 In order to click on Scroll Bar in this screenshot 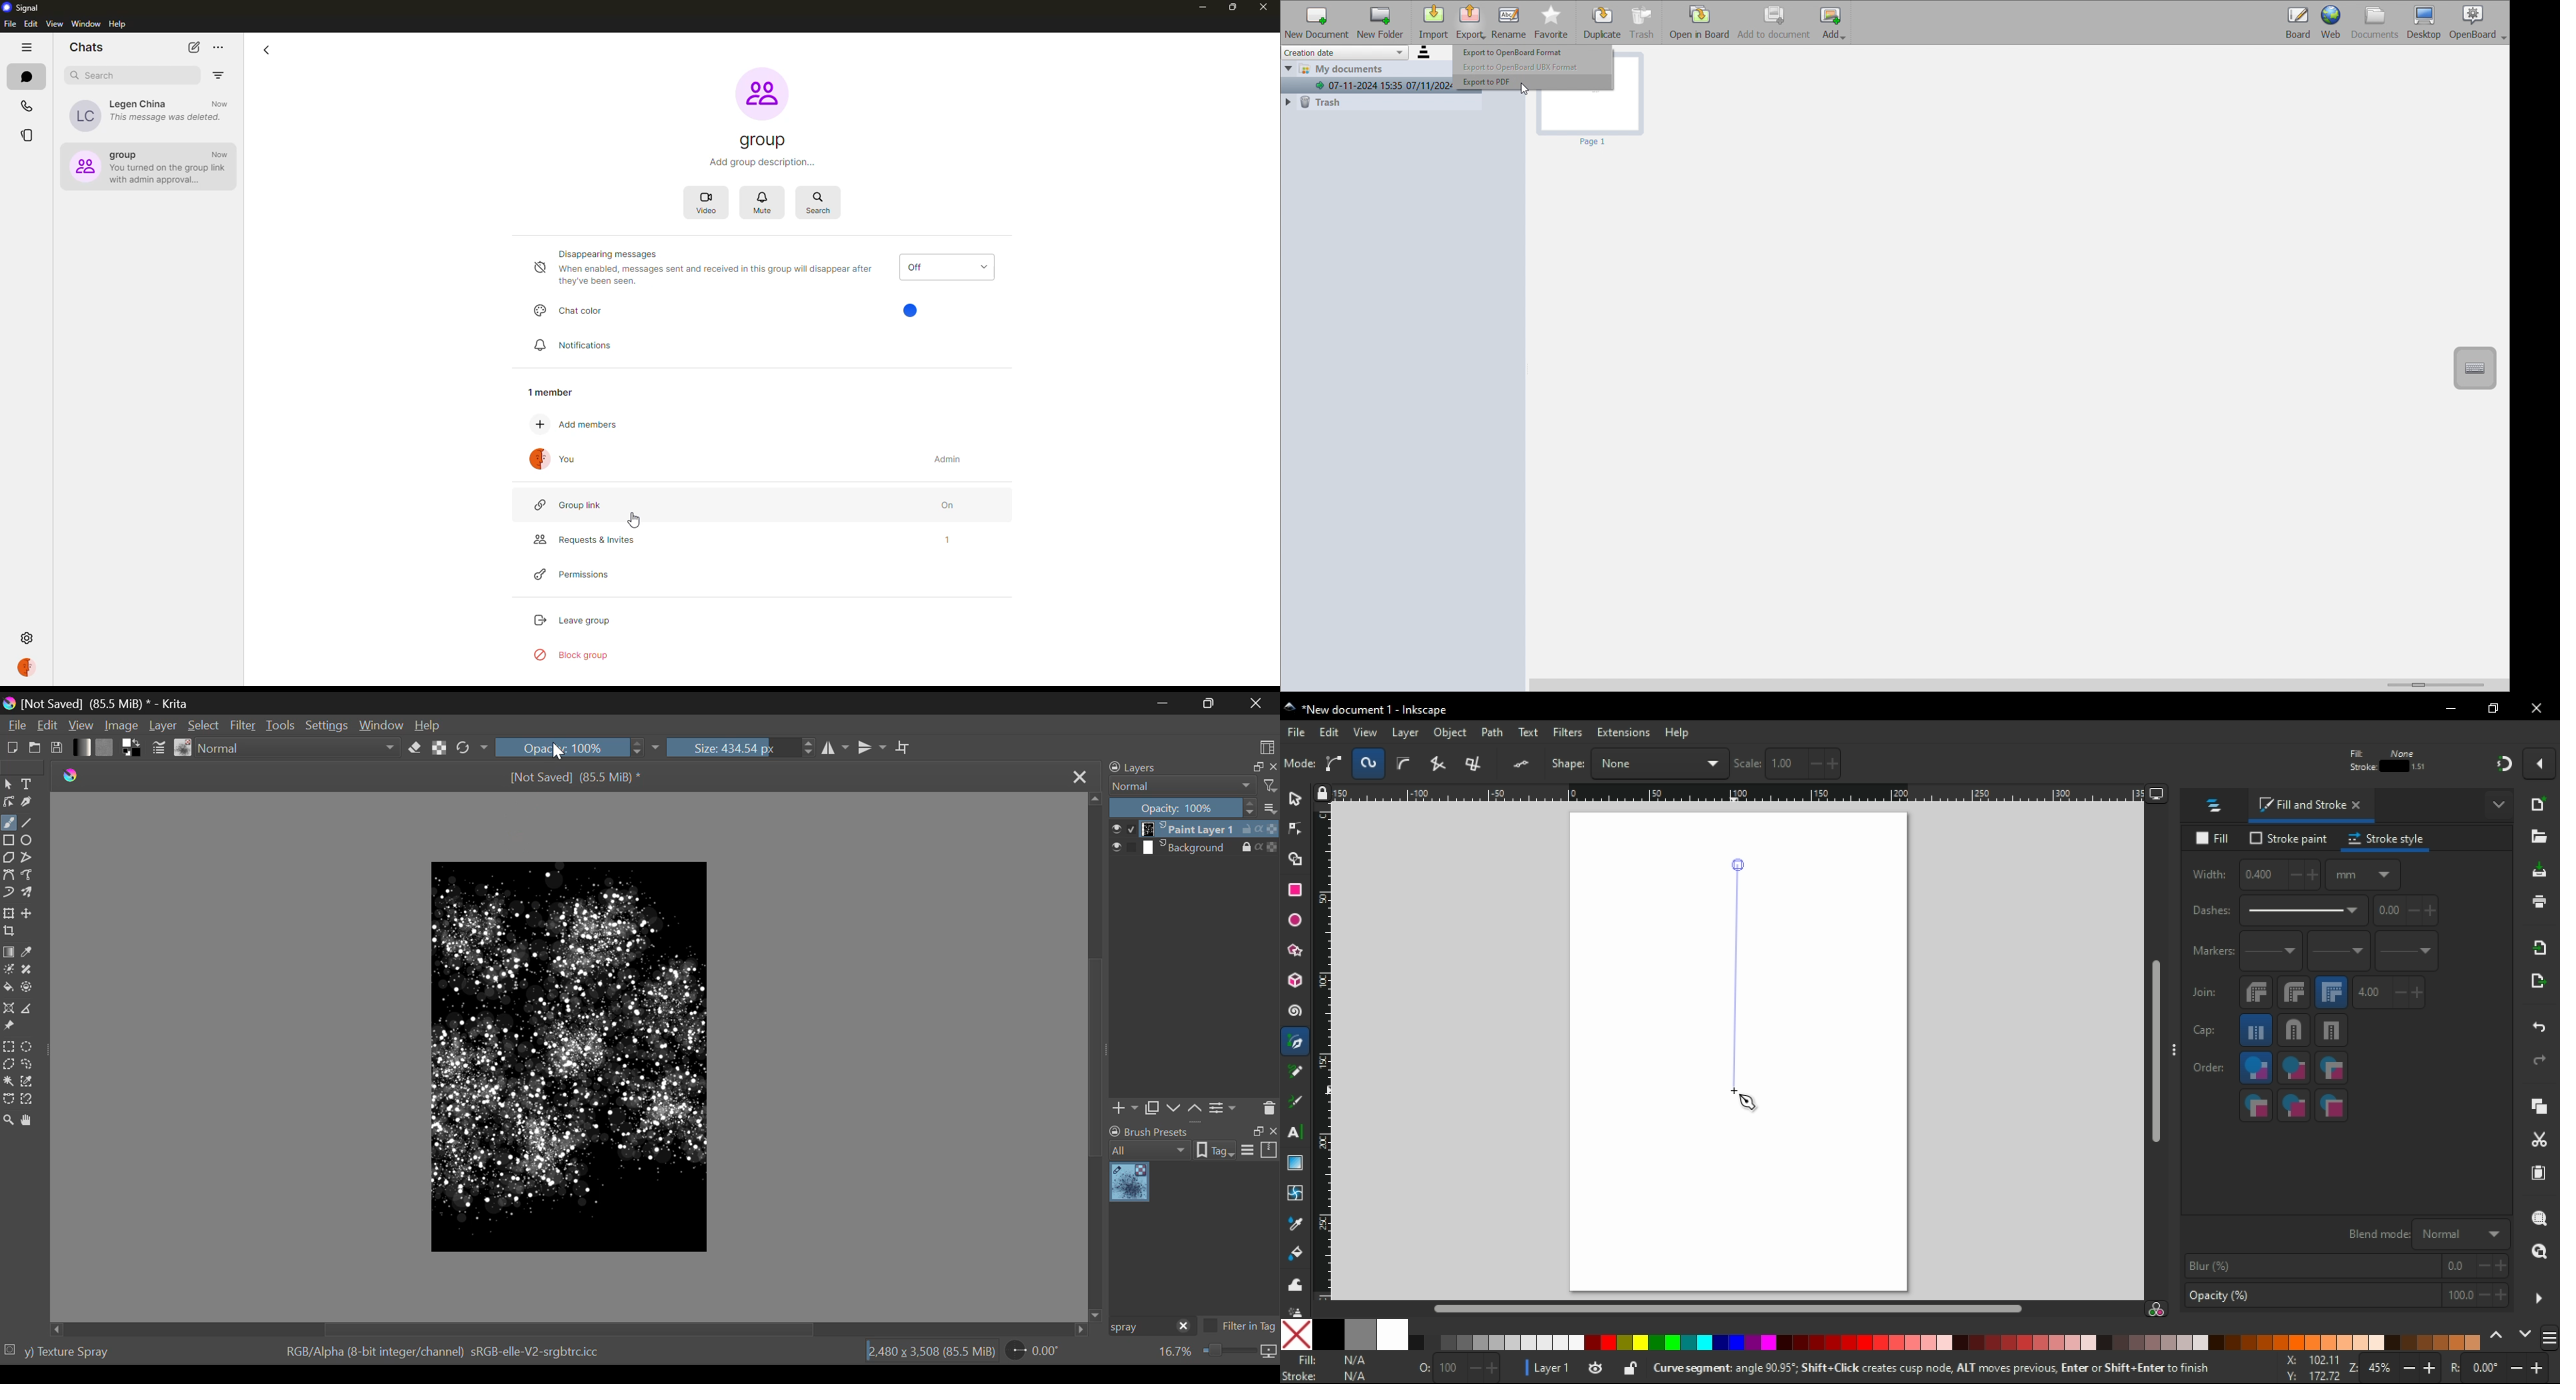, I will do `click(1096, 1055)`.